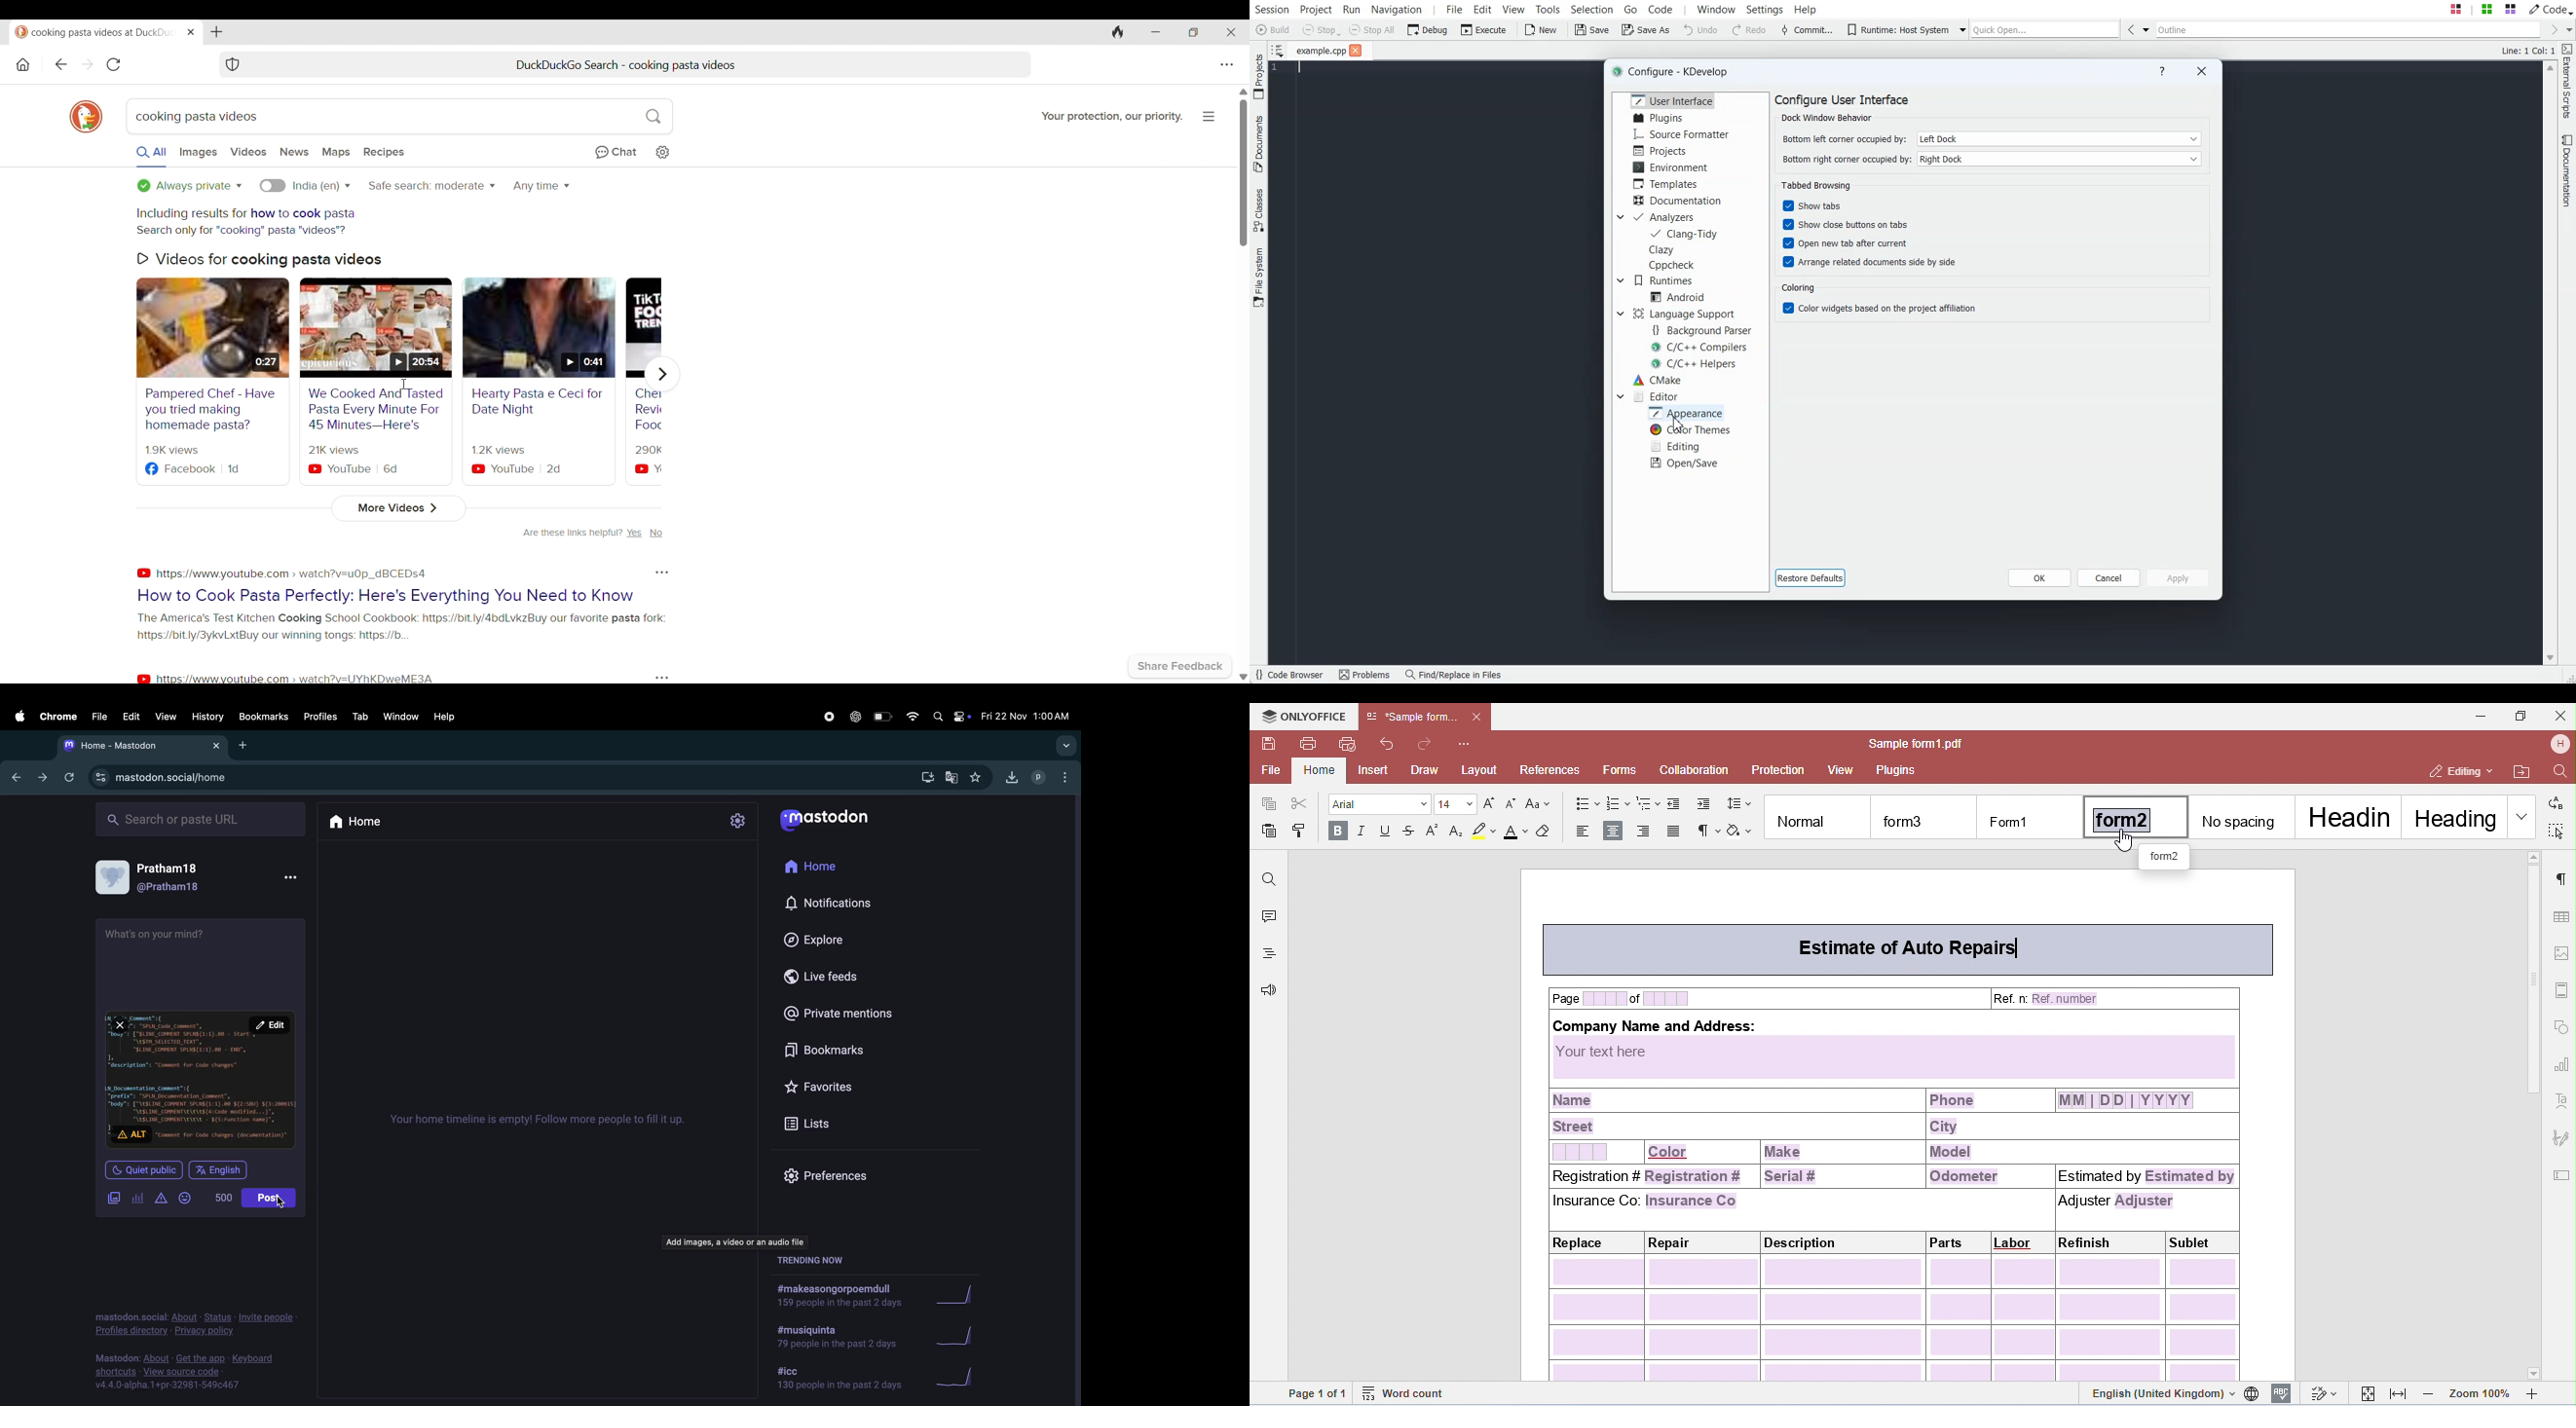 Image resolution: width=2576 pixels, height=1428 pixels. Describe the element at coordinates (92, 32) in the screenshot. I see `Duckduckgo - your protection, our priority` at that location.